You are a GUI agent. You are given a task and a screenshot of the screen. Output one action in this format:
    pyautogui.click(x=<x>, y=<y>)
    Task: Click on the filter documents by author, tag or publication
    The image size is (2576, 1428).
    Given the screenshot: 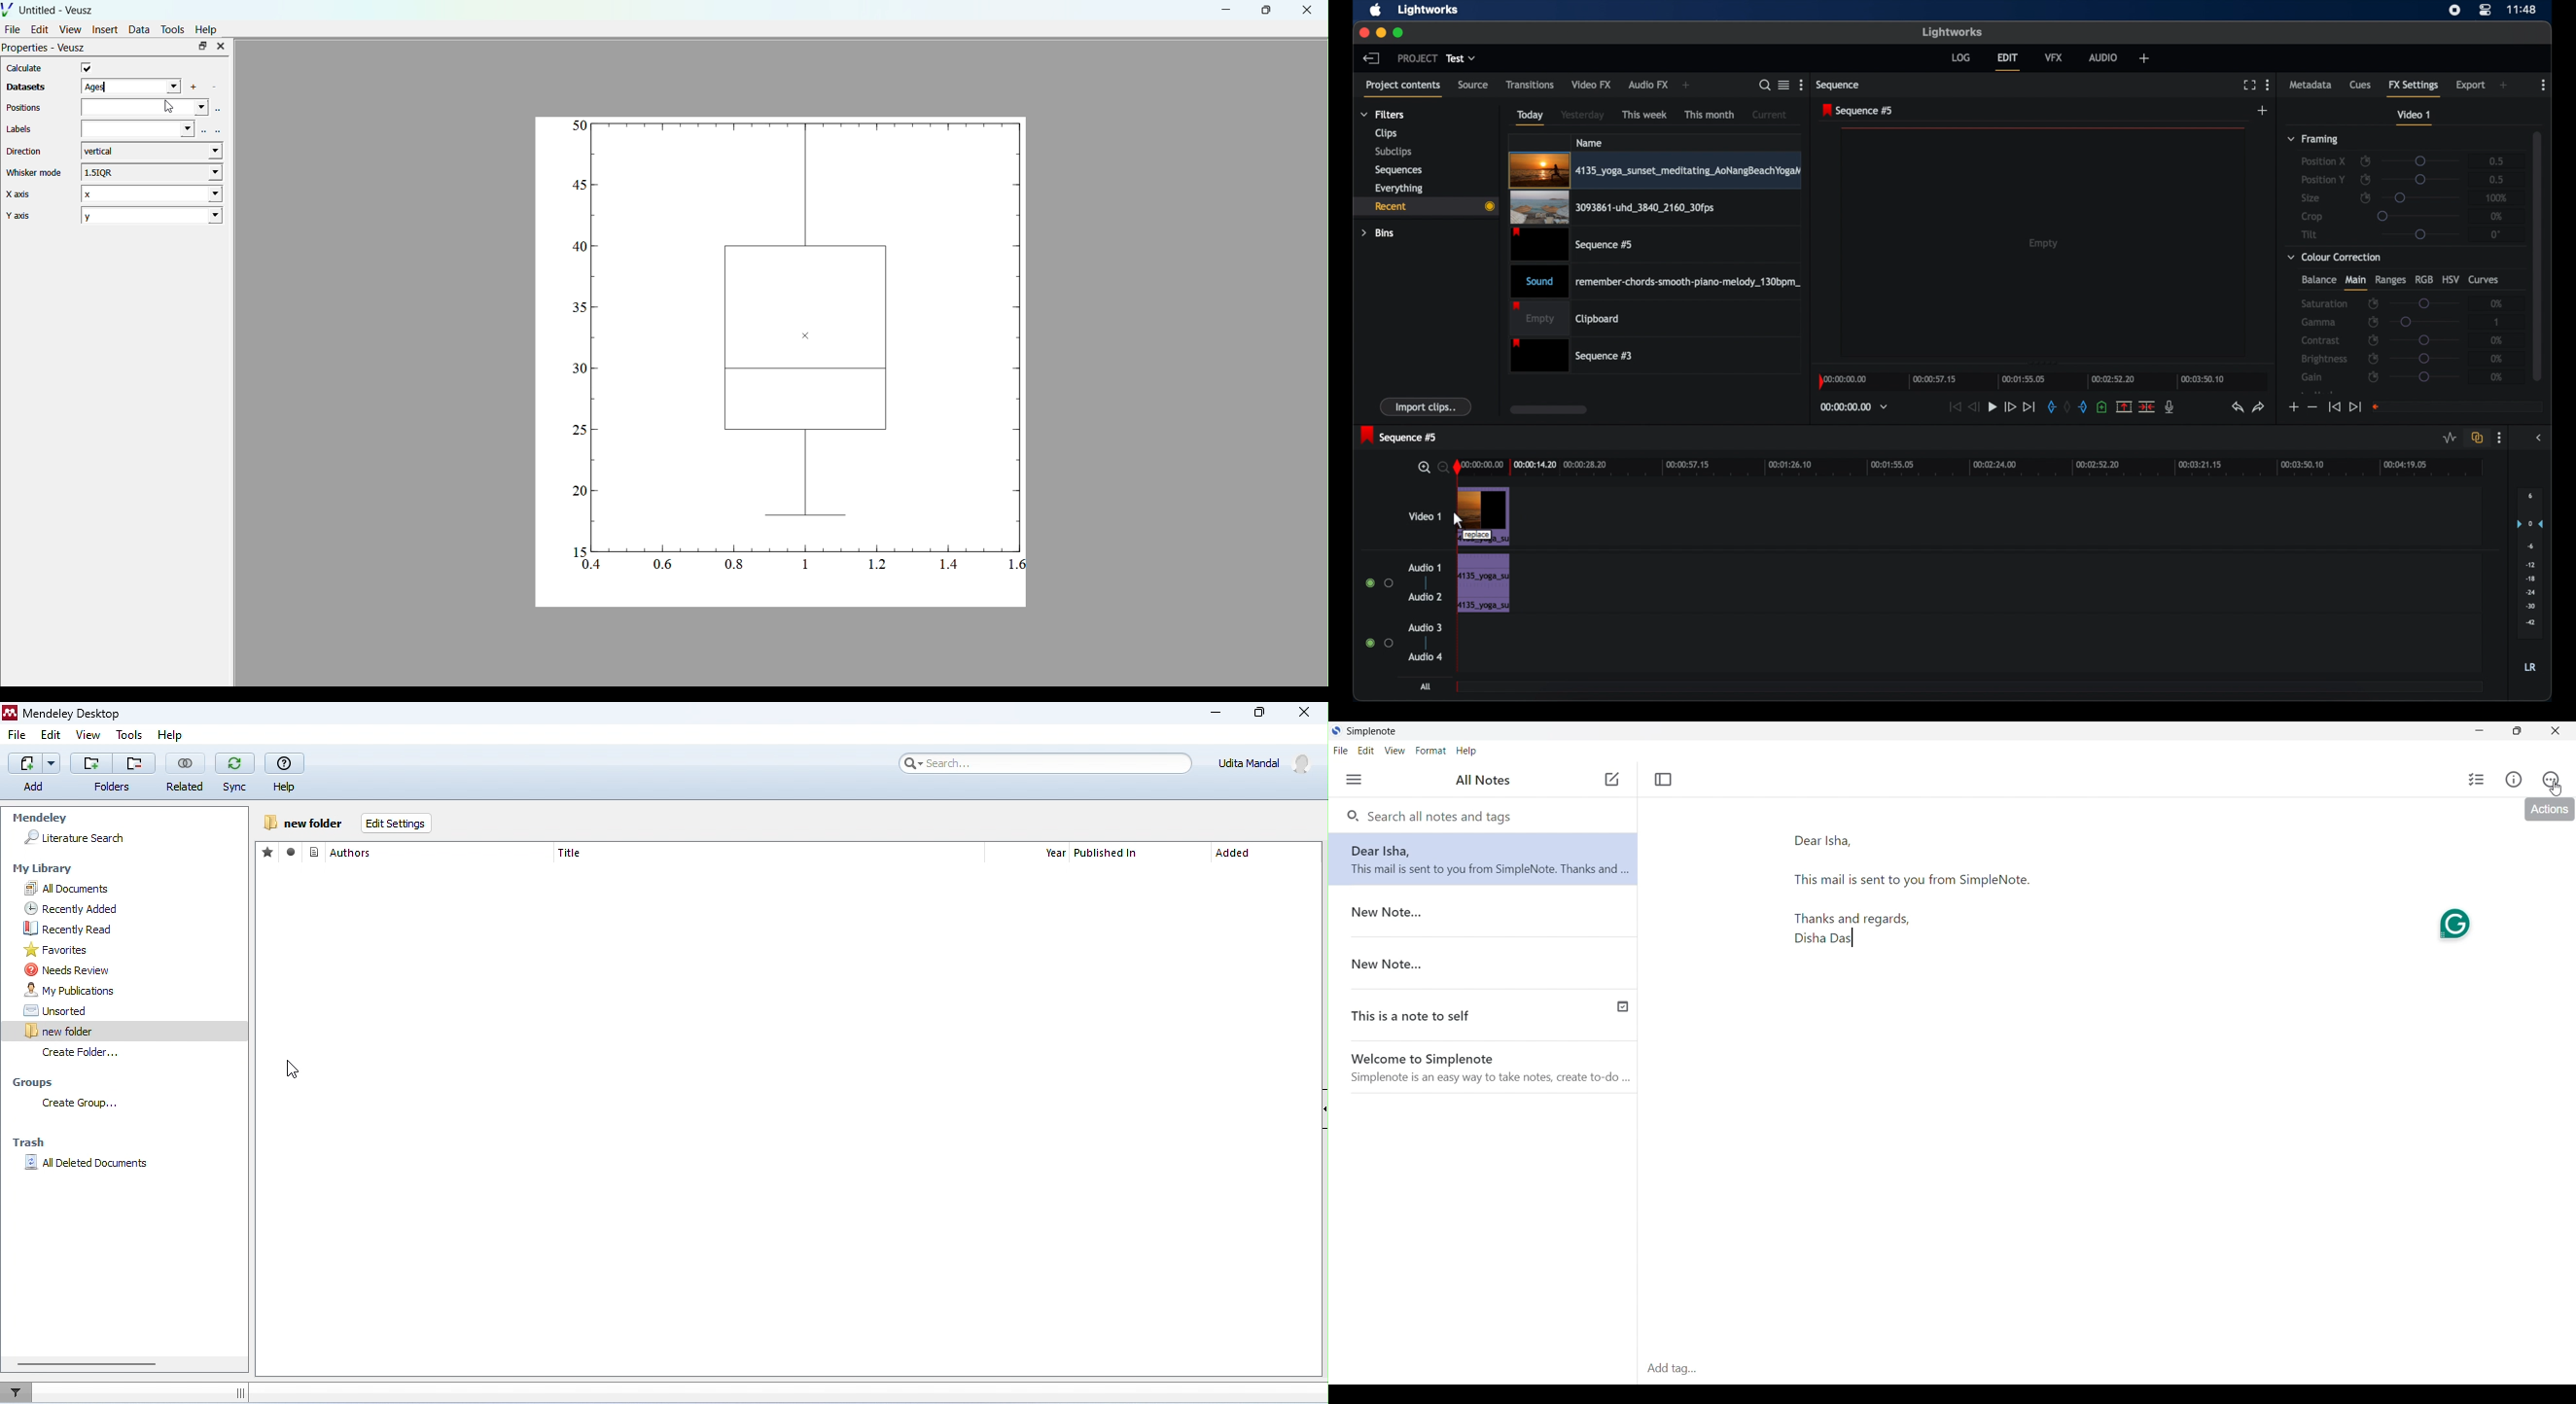 What is the action you would take?
    pyautogui.click(x=21, y=1390)
    